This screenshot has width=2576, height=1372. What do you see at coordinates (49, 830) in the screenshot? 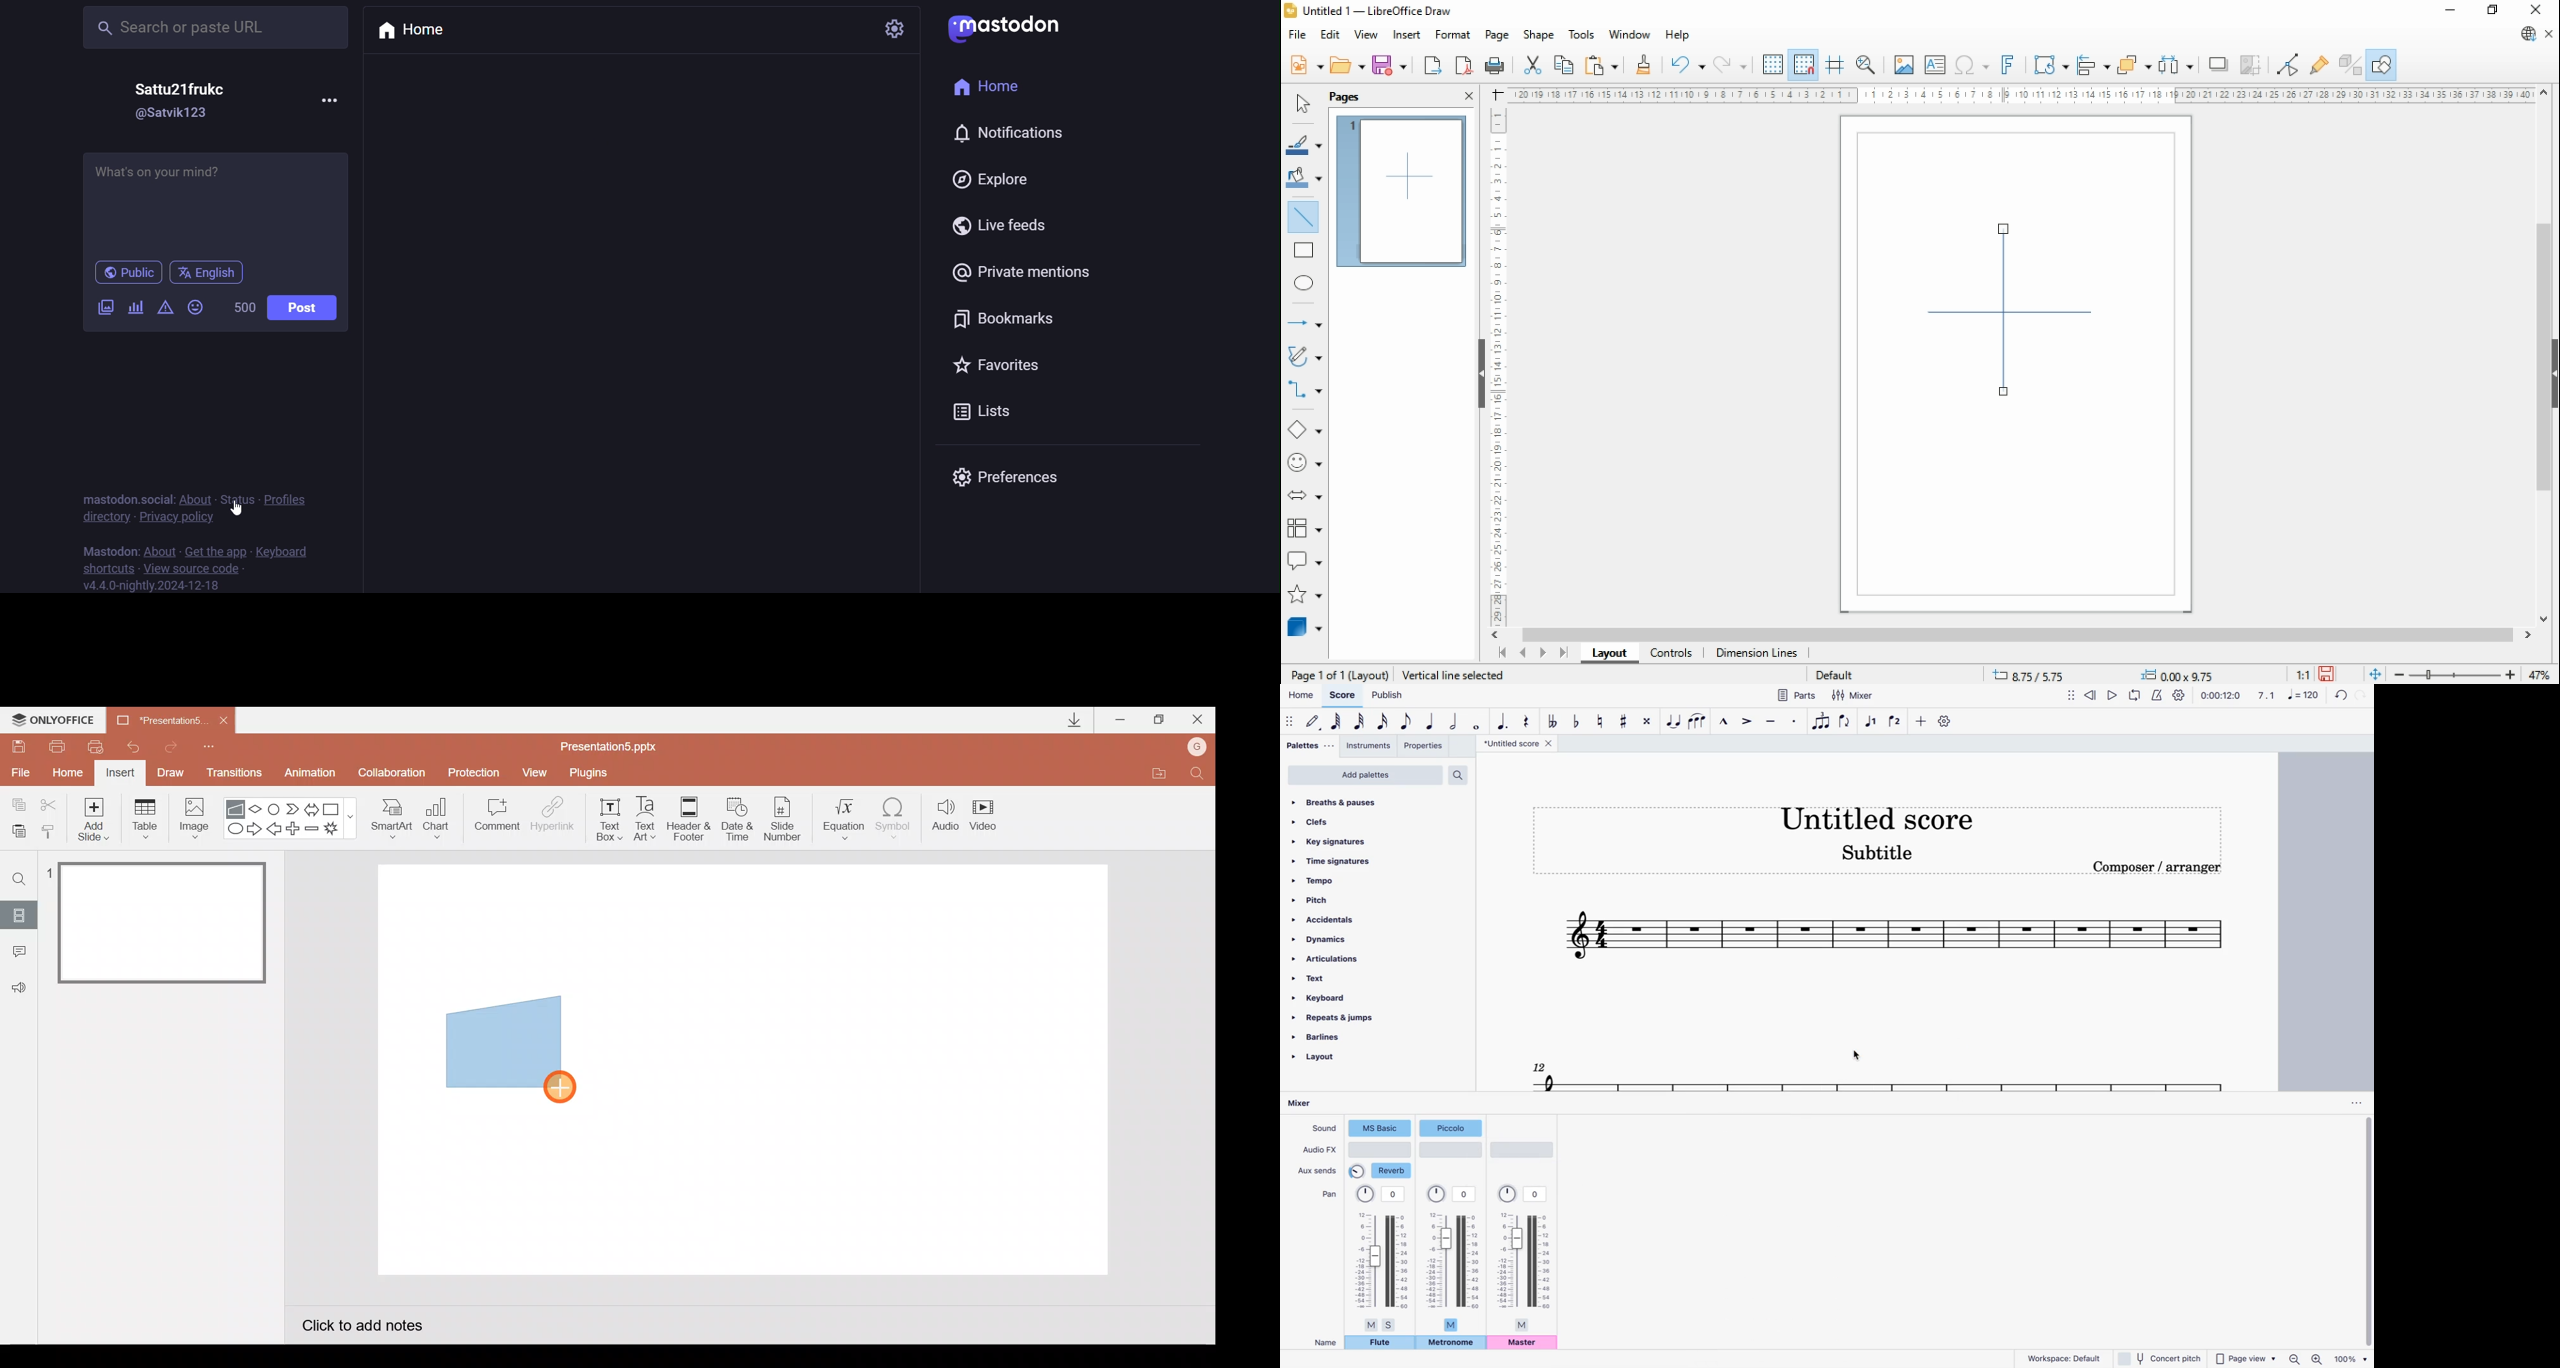
I see `Copy style` at bounding box center [49, 830].